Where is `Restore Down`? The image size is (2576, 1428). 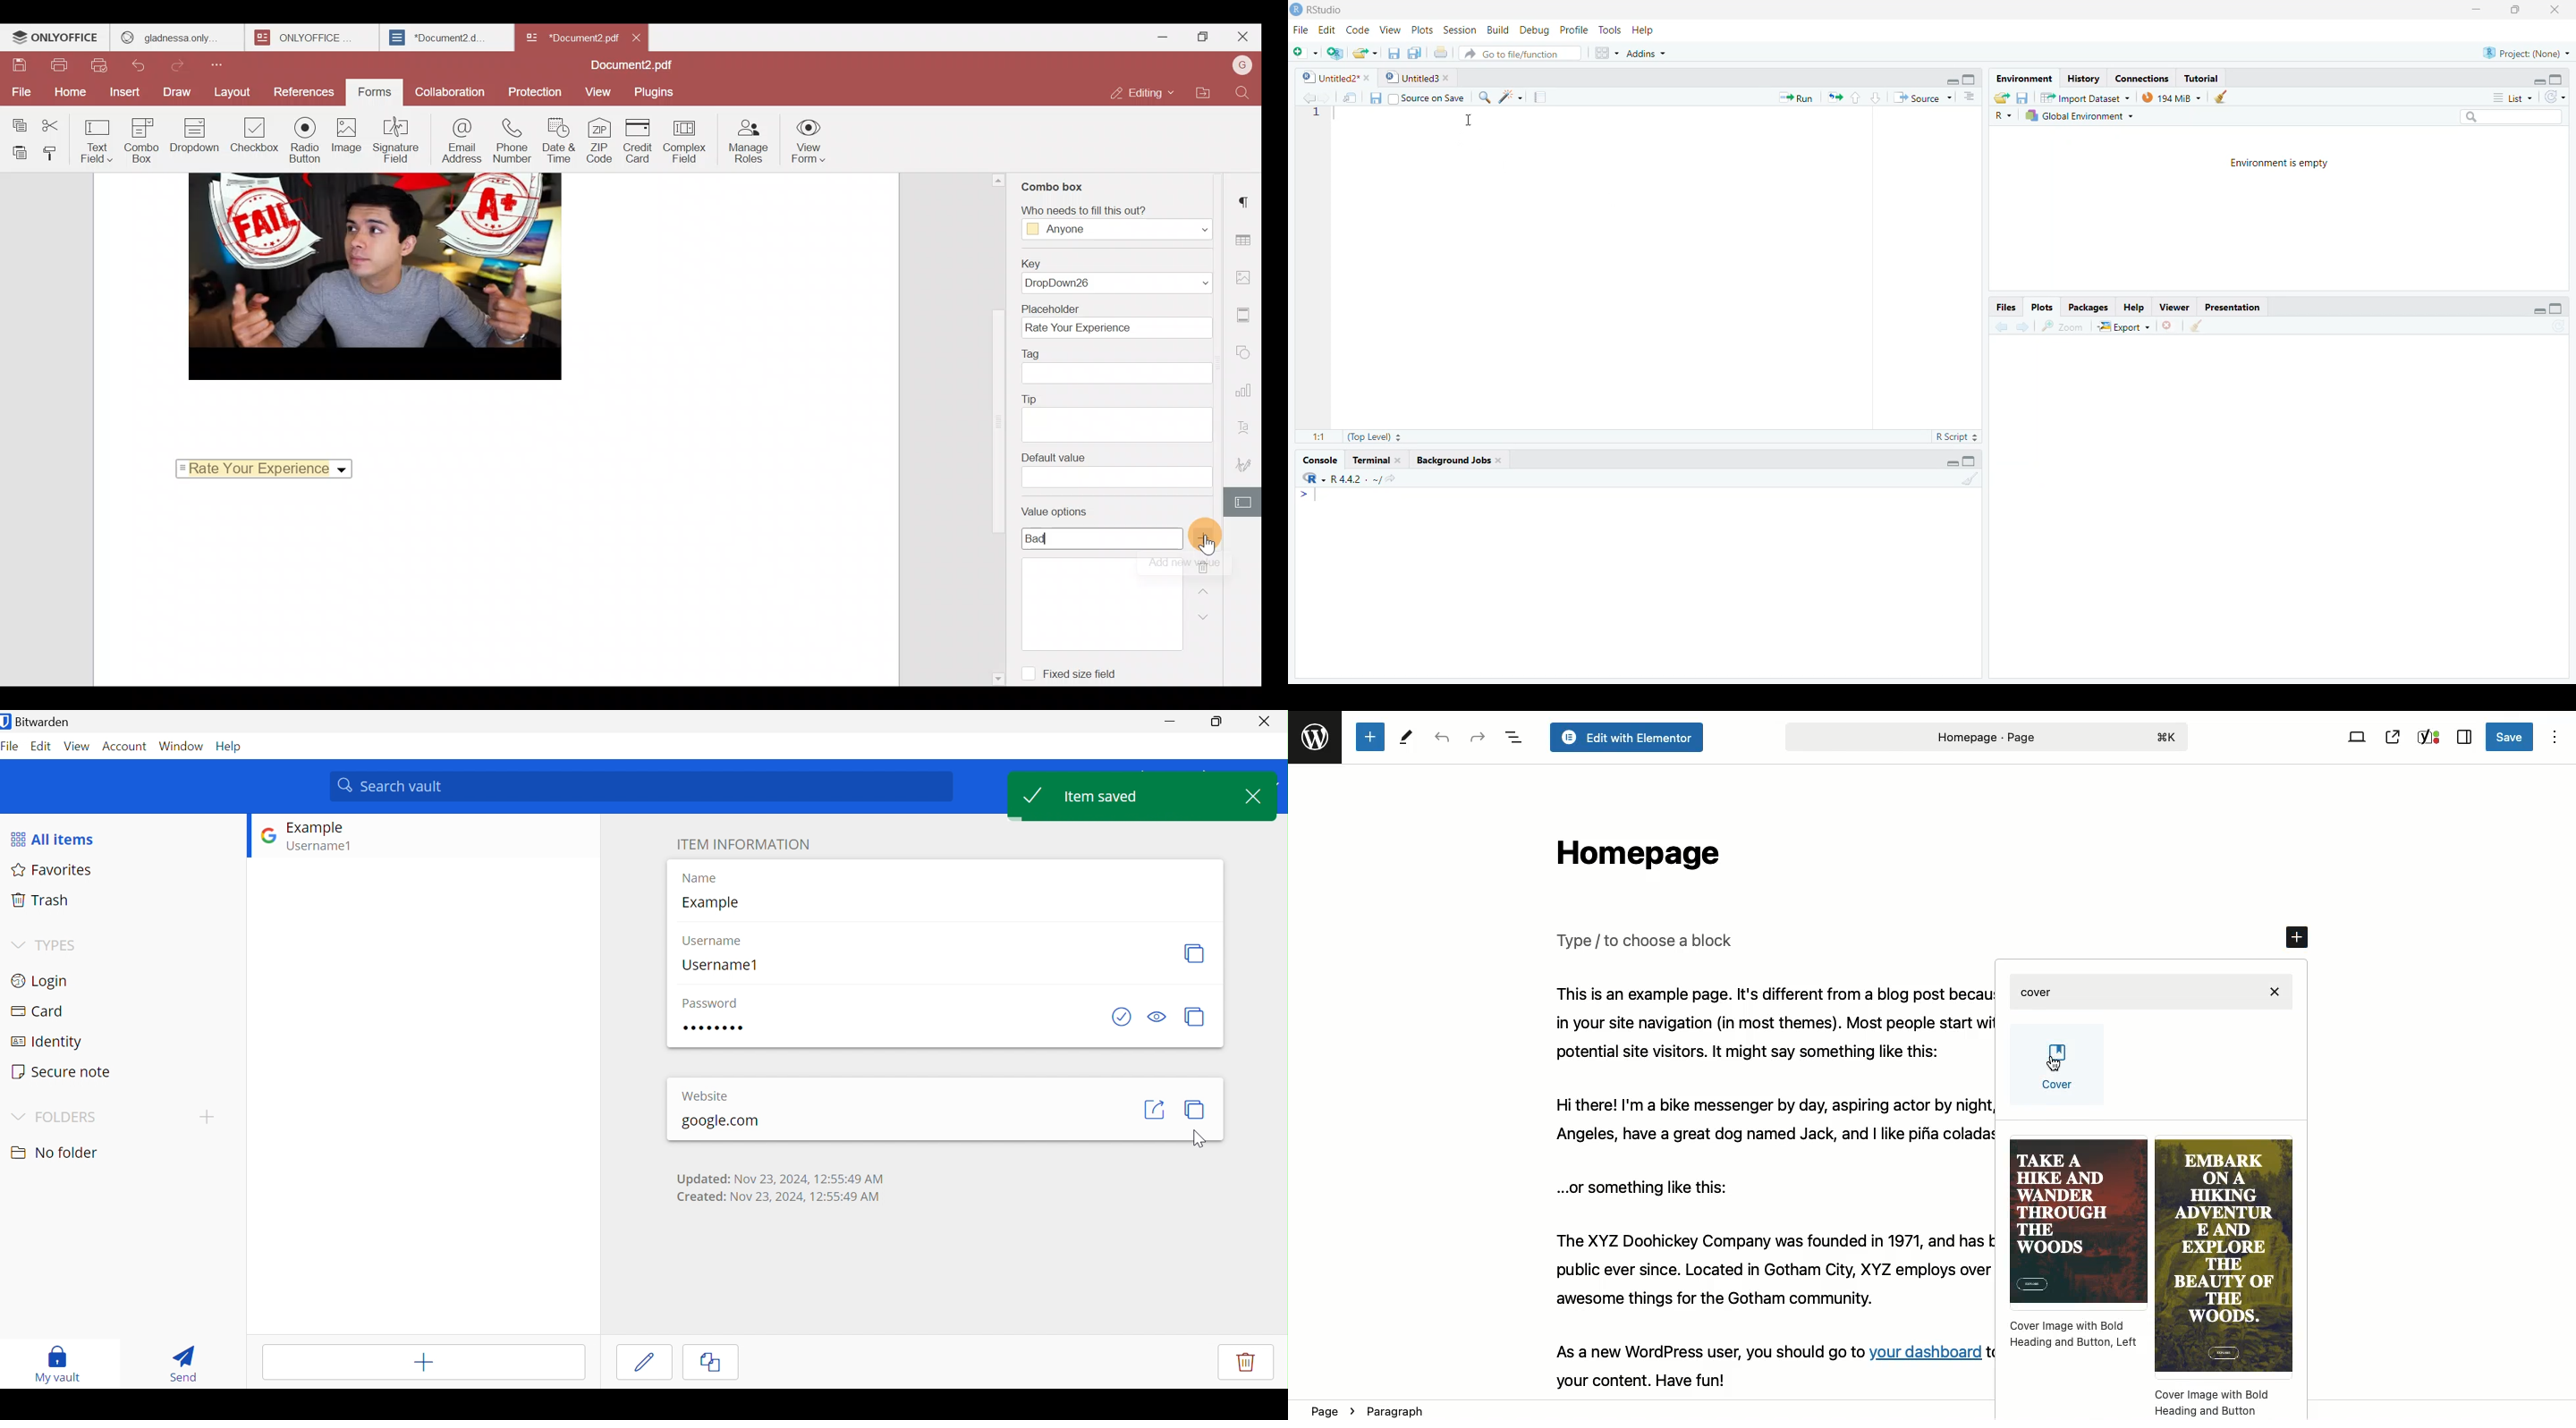
Restore Down is located at coordinates (1217, 721).